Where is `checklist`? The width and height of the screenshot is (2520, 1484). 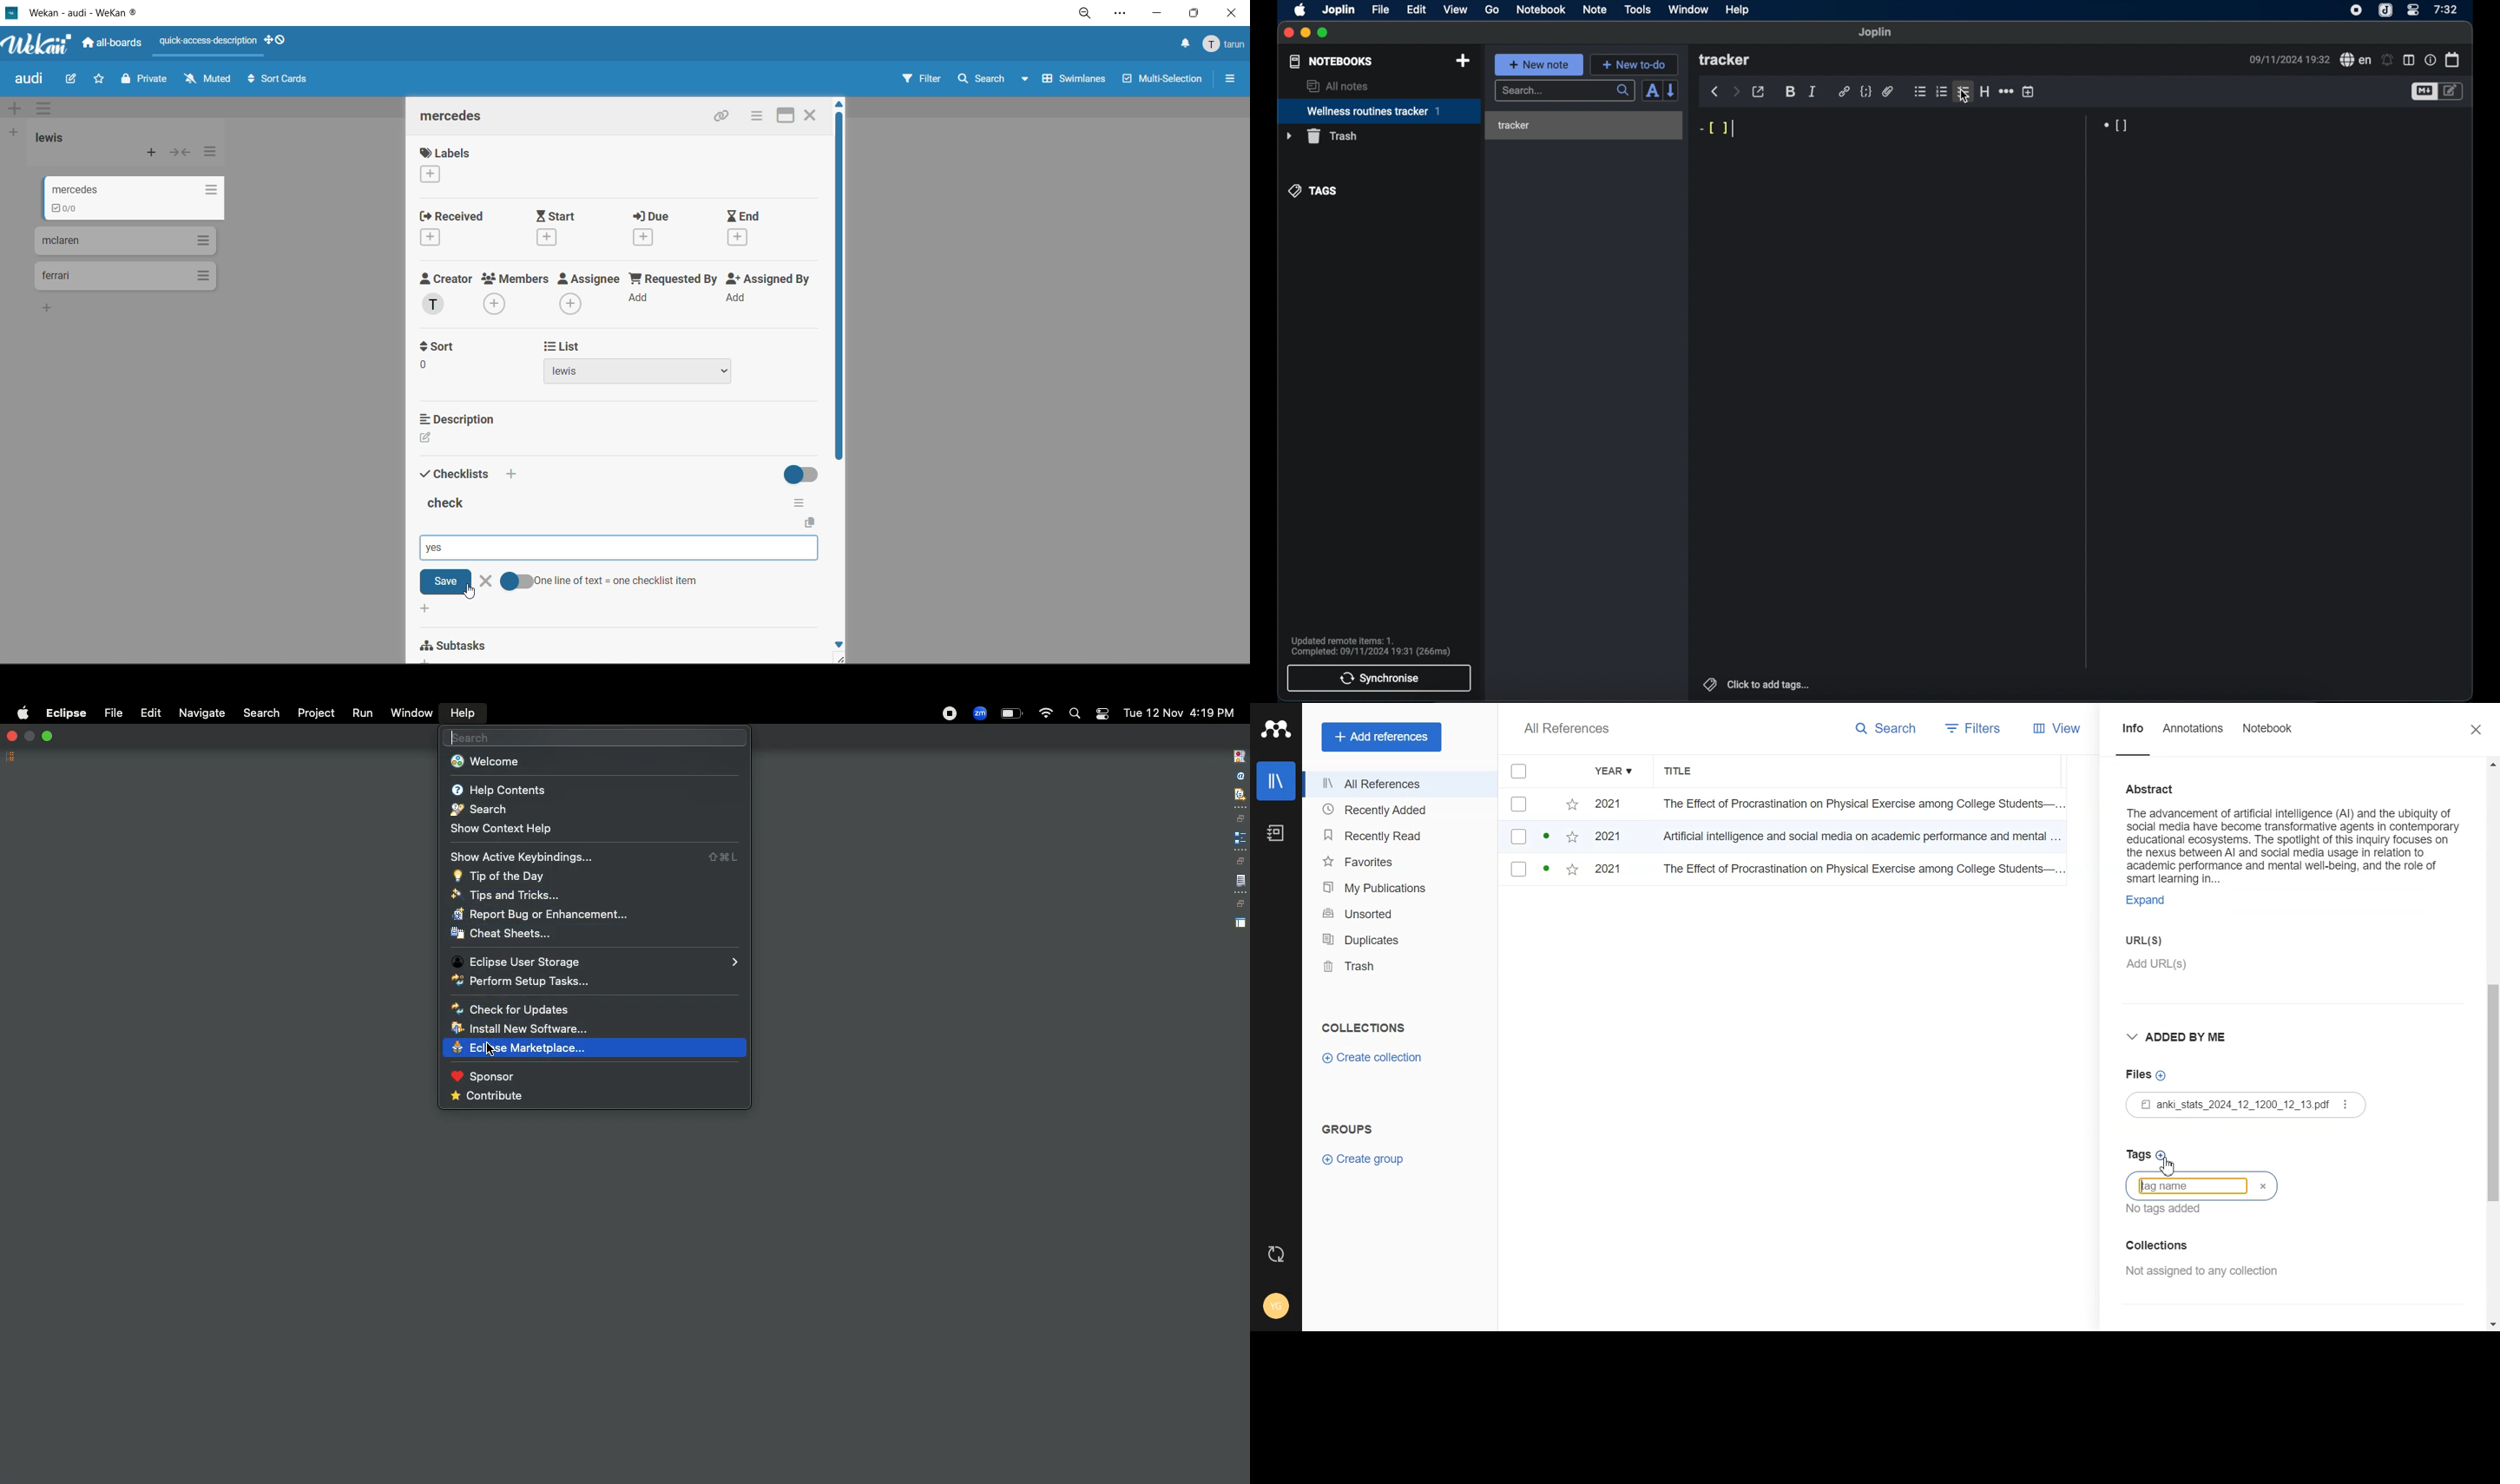 checklist is located at coordinates (1964, 91).